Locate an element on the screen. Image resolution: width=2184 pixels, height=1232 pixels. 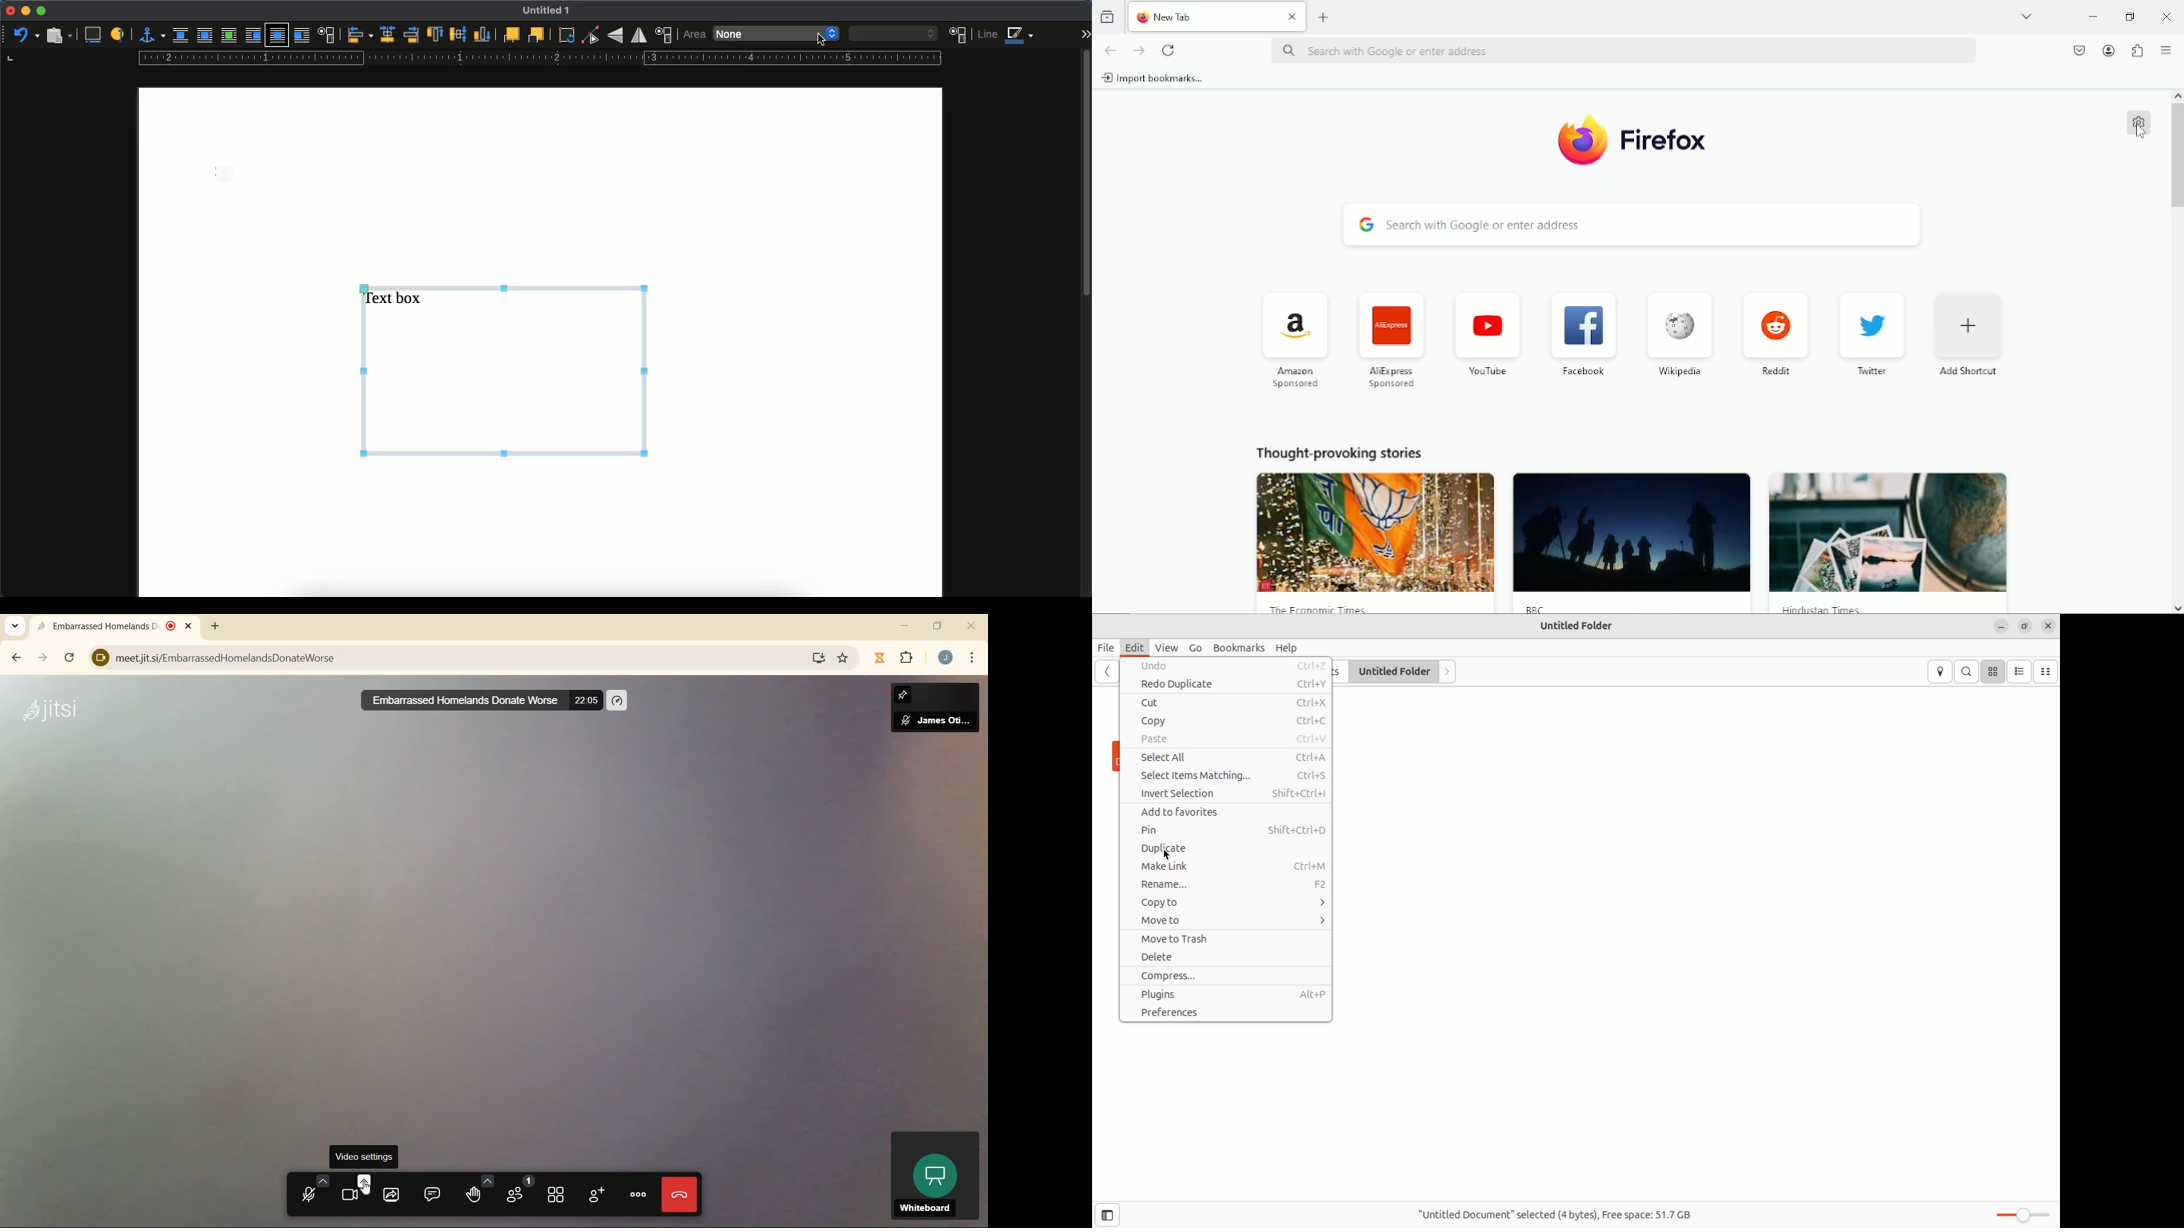
Select Items Matching... is located at coordinates (1225, 776).